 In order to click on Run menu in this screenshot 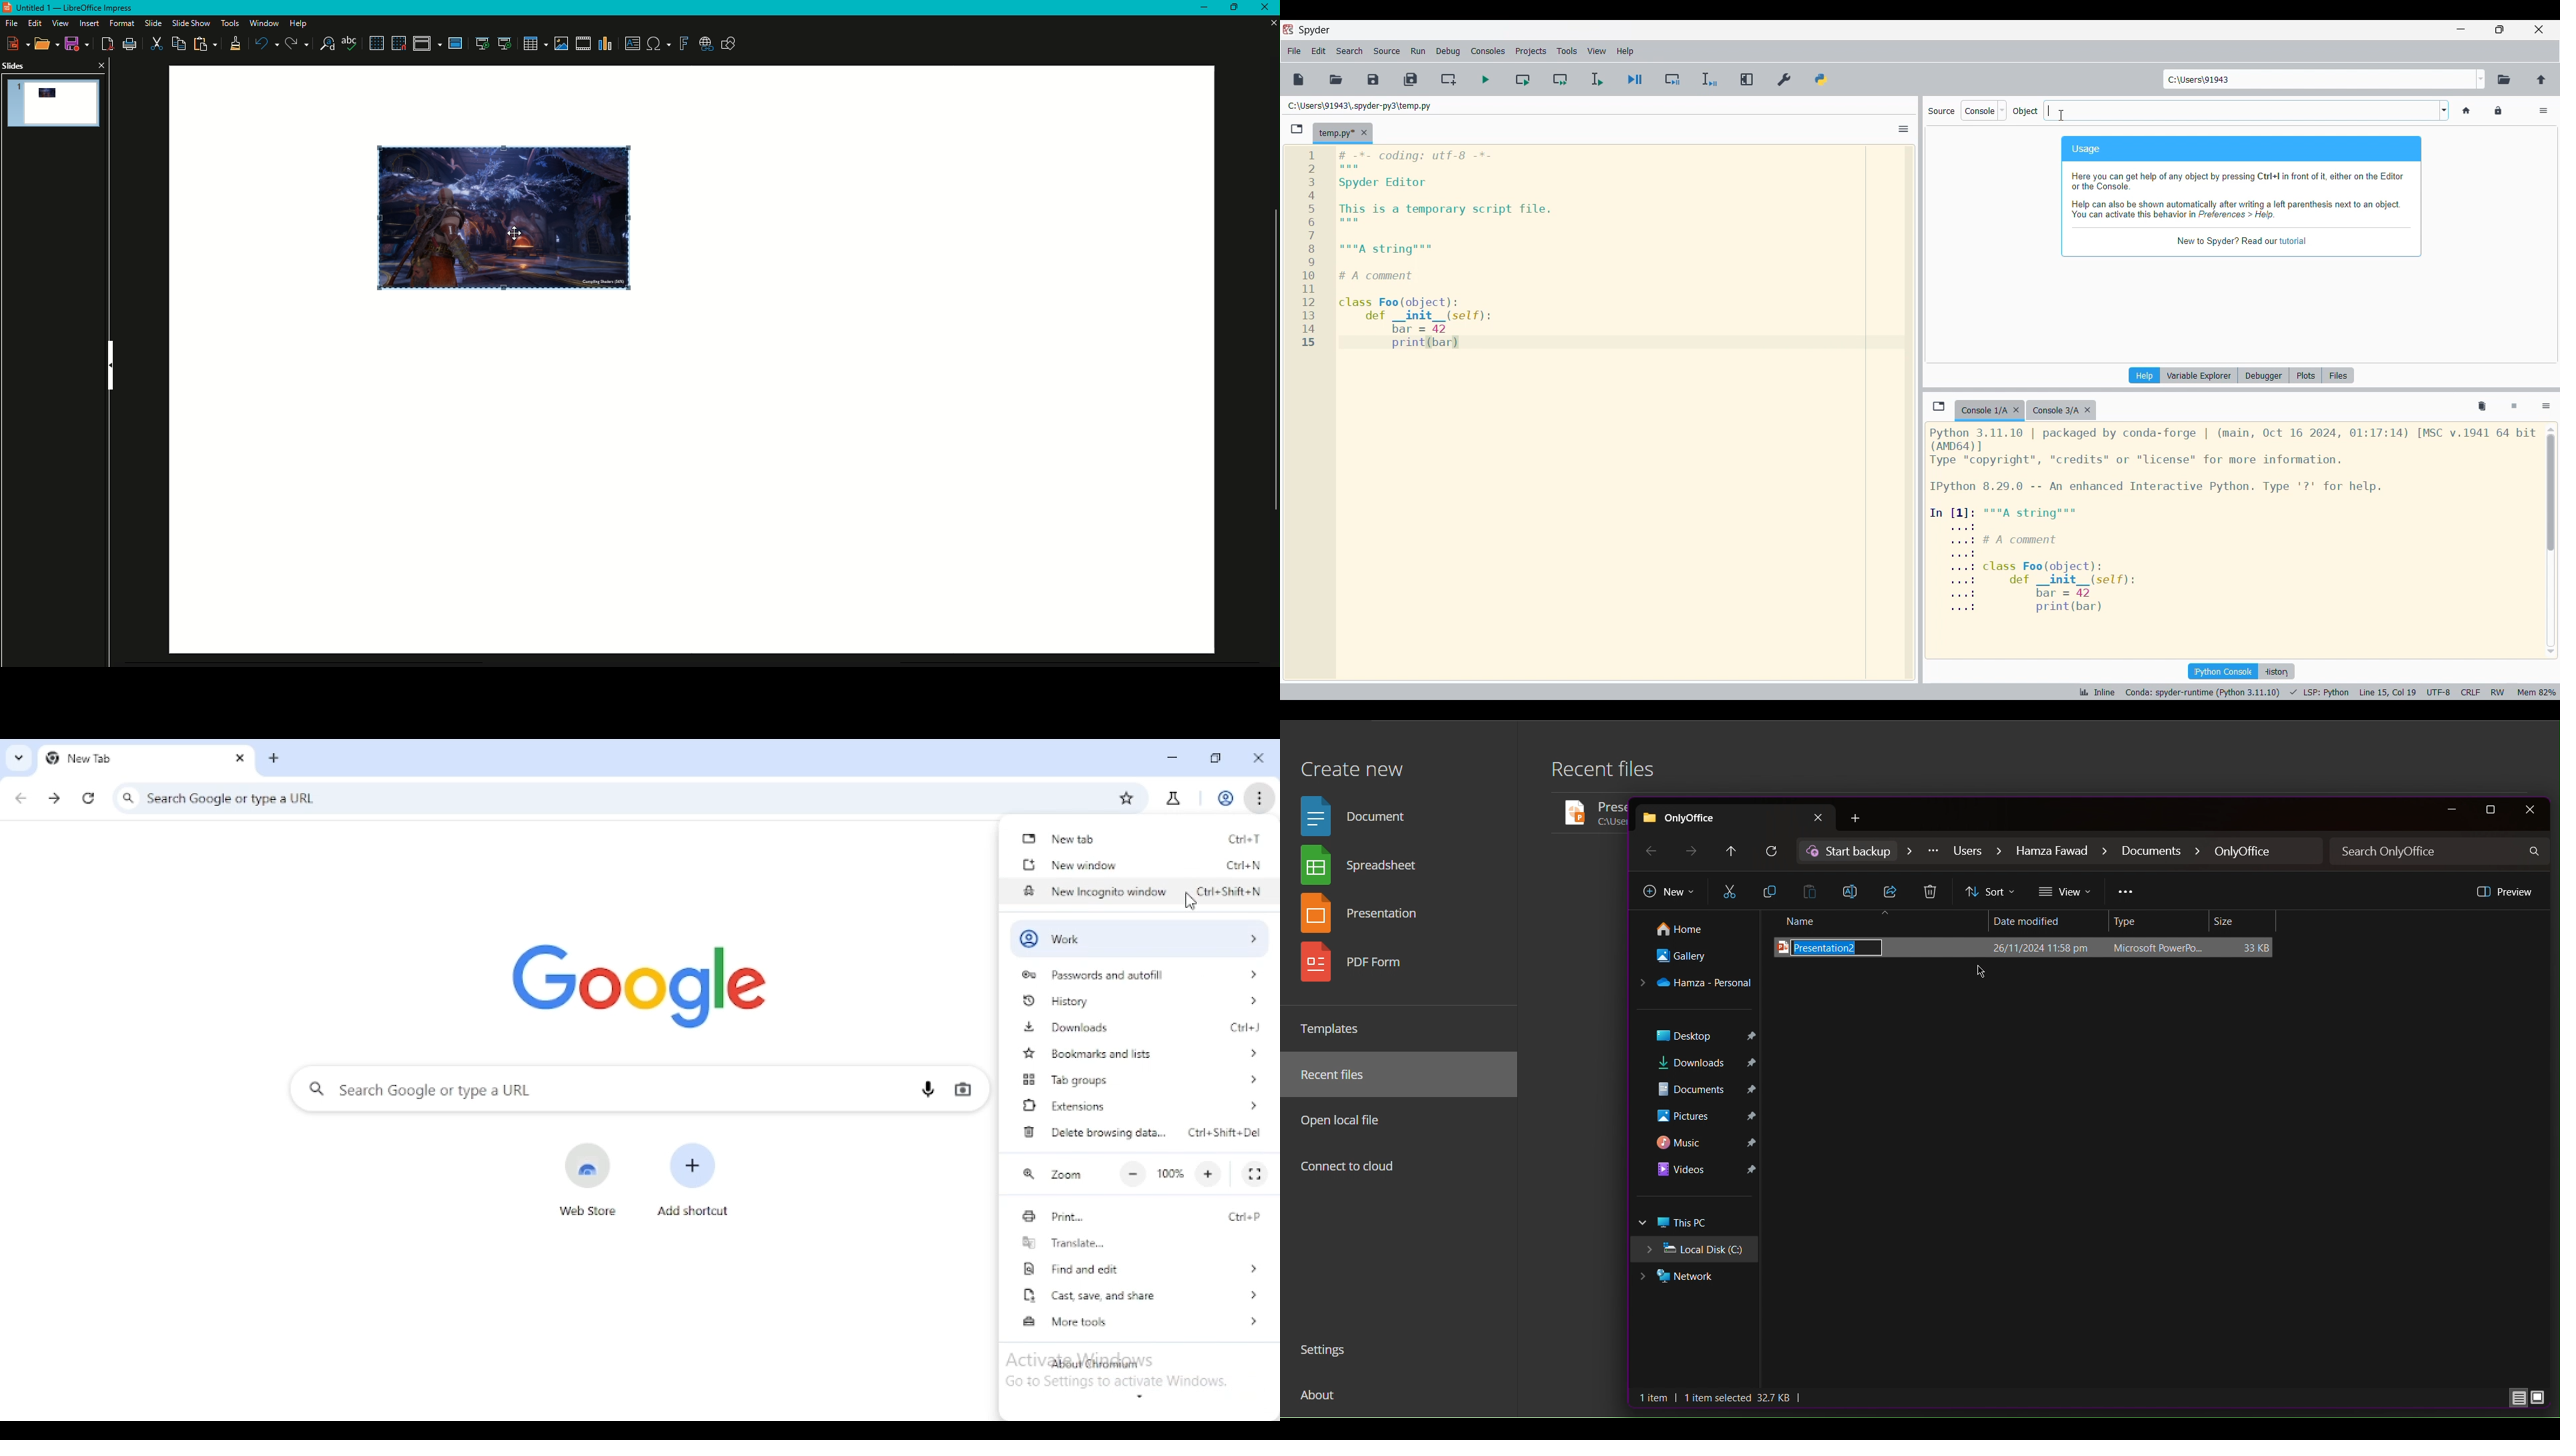, I will do `click(1419, 51)`.